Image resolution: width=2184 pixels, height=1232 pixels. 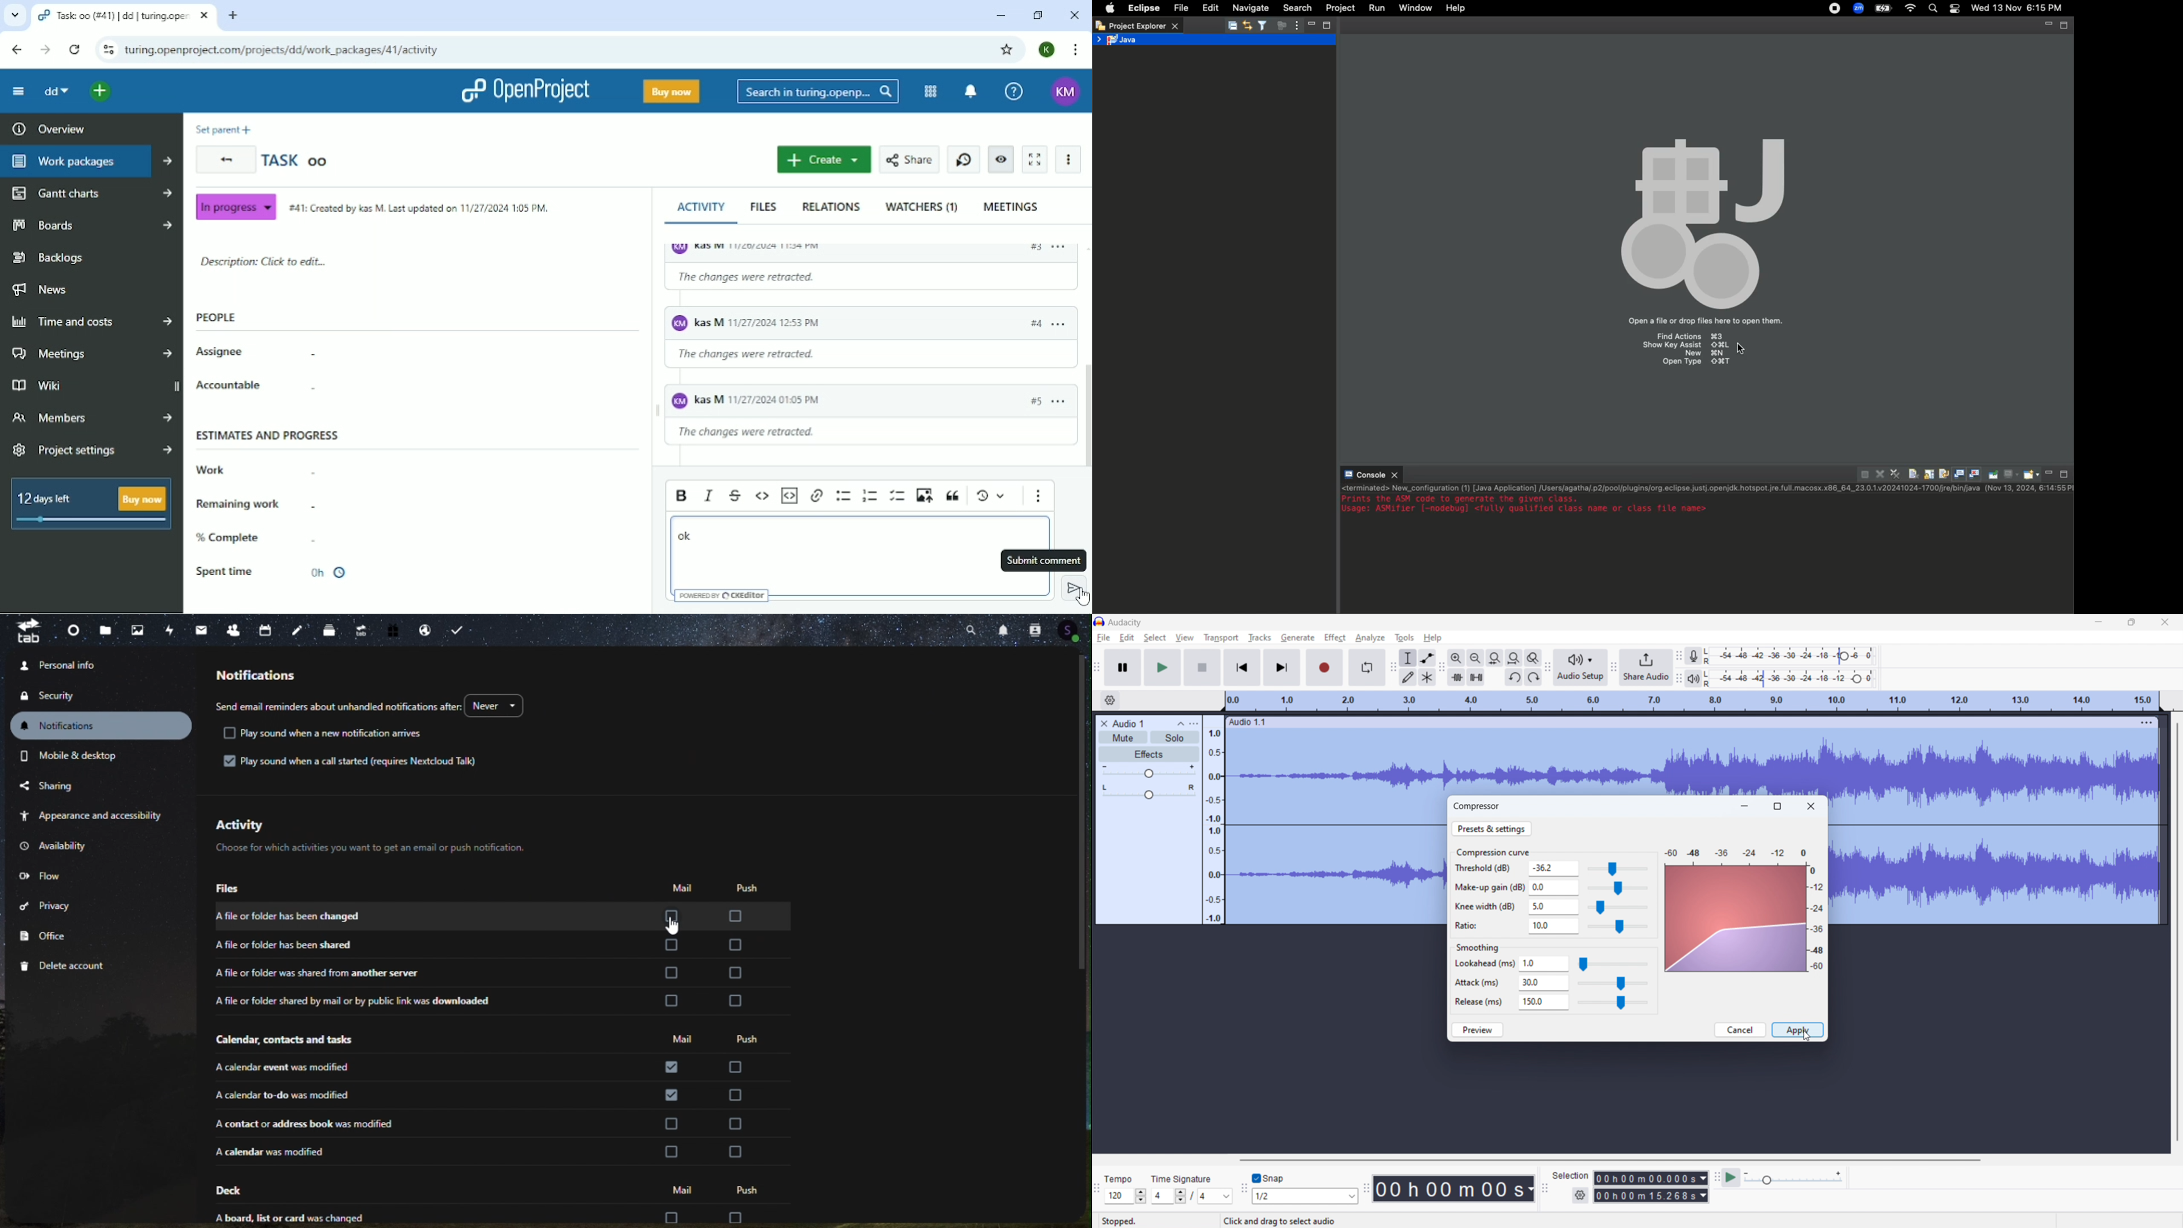 What do you see at coordinates (737, 1153) in the screenshot?
I see `check box` at bounding box center [737, 1153].